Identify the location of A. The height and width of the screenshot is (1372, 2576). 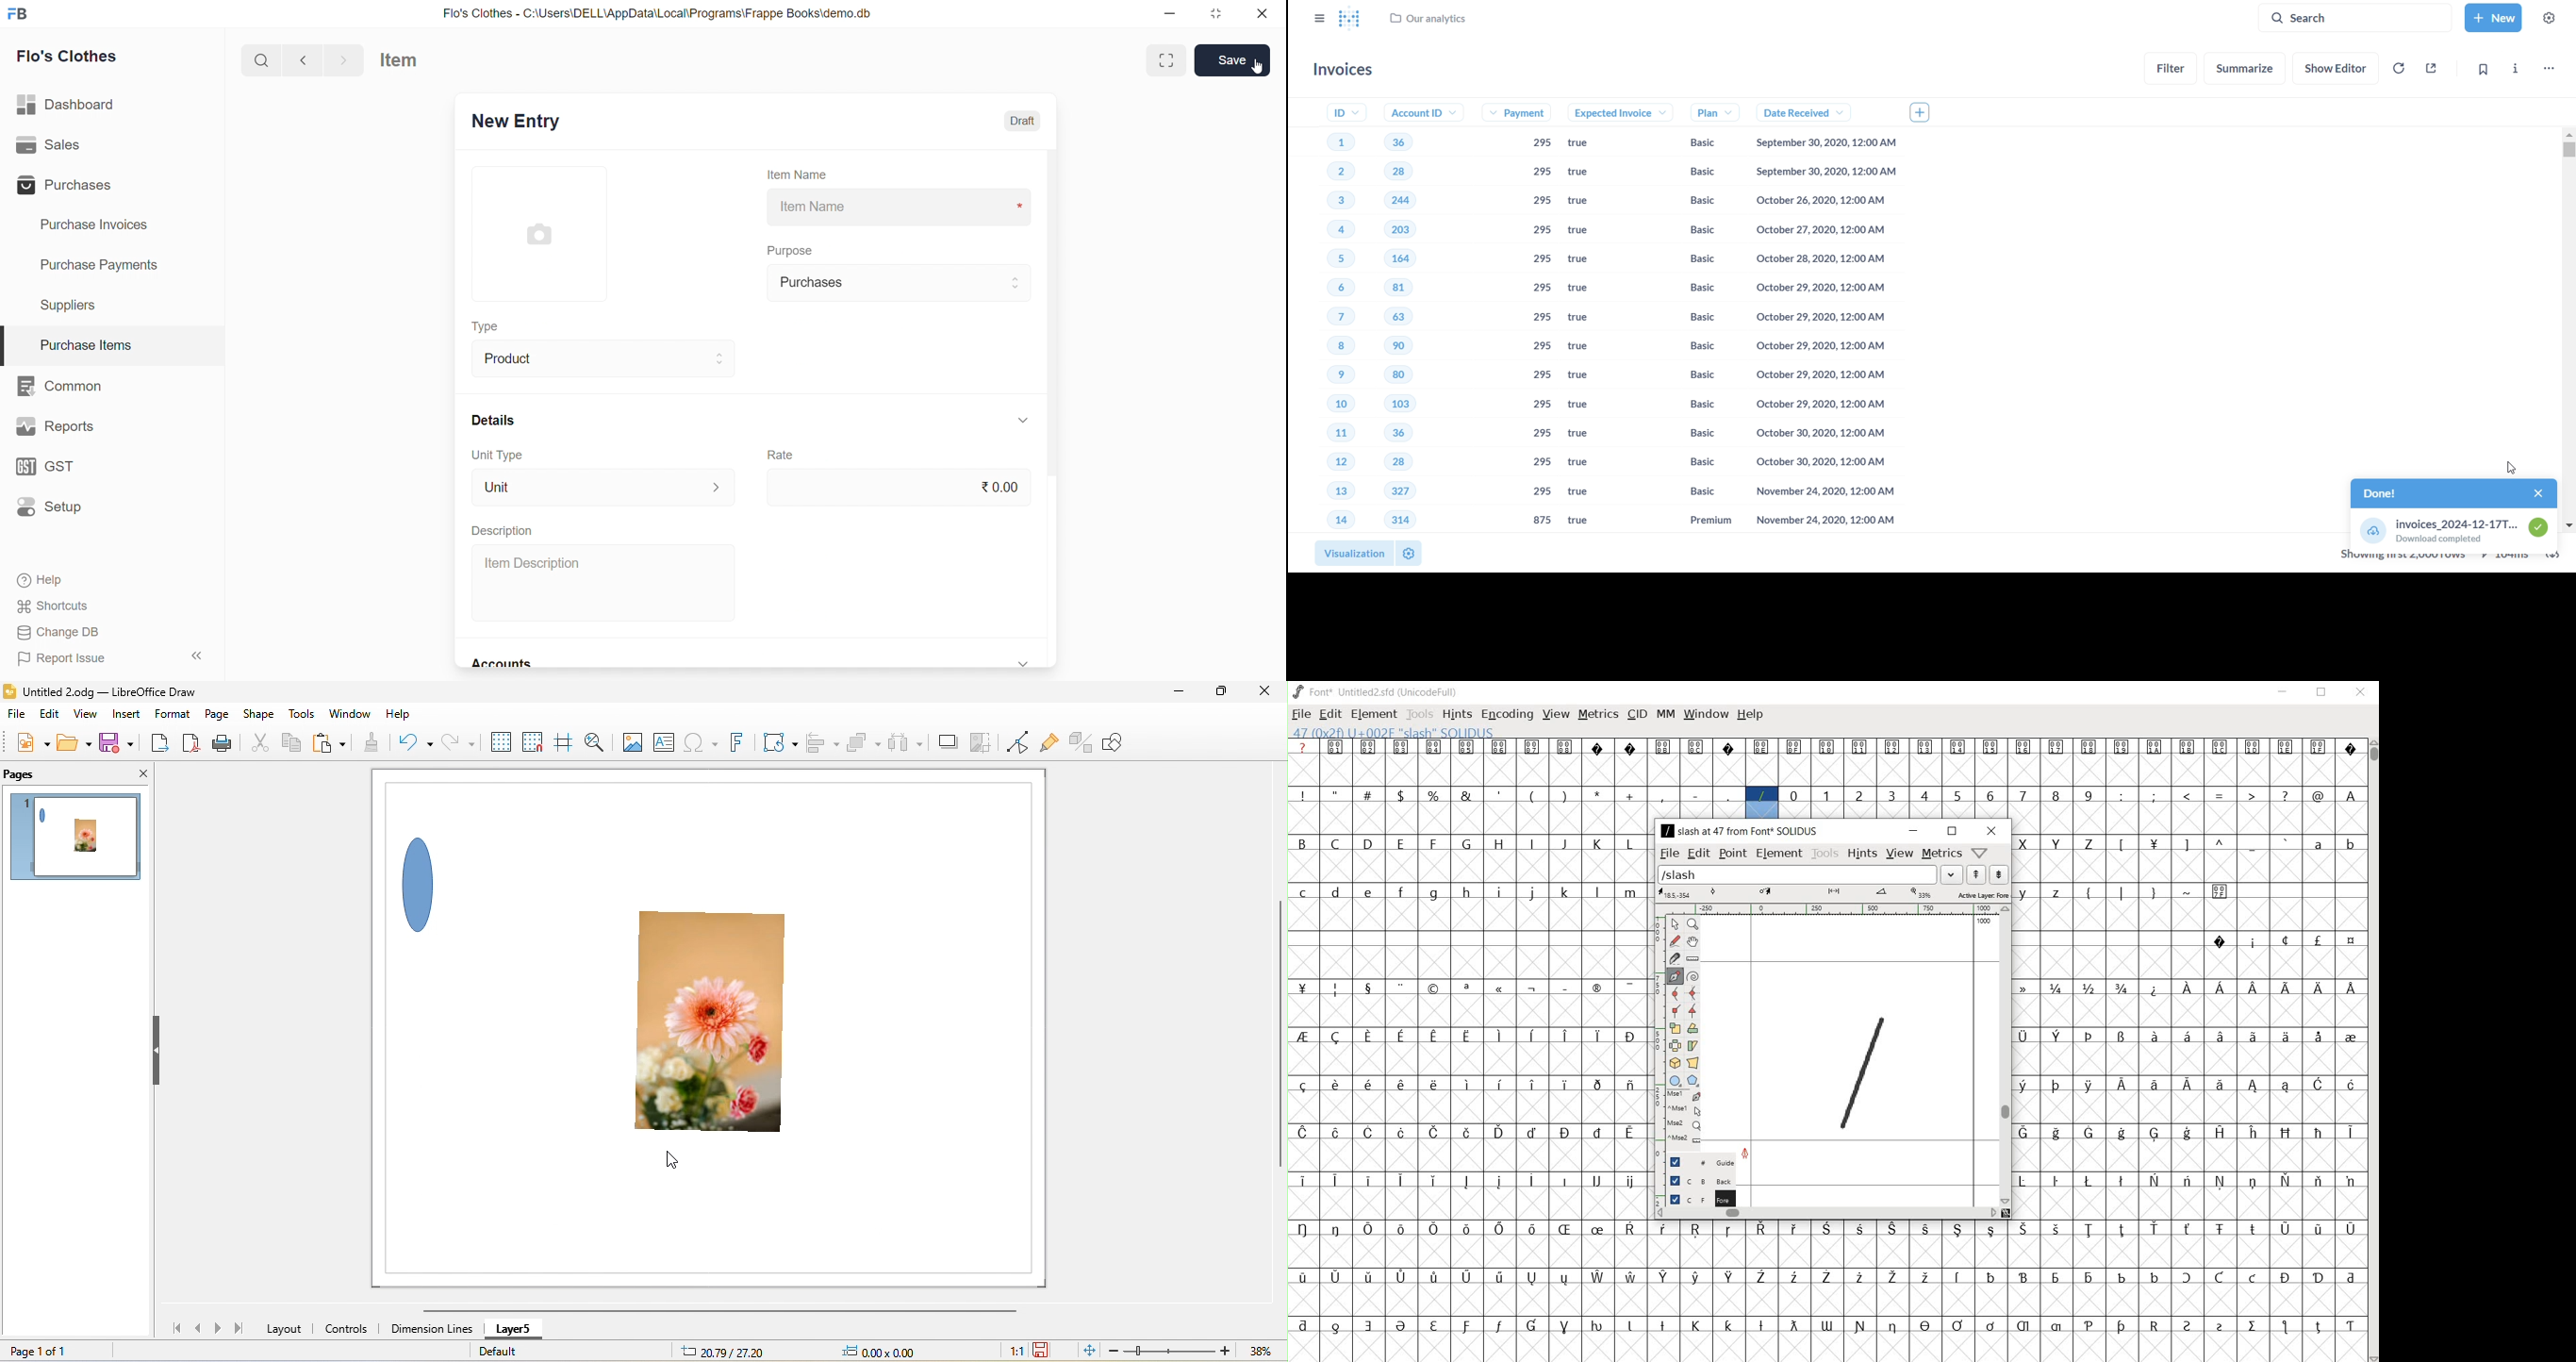
(2351, 795).